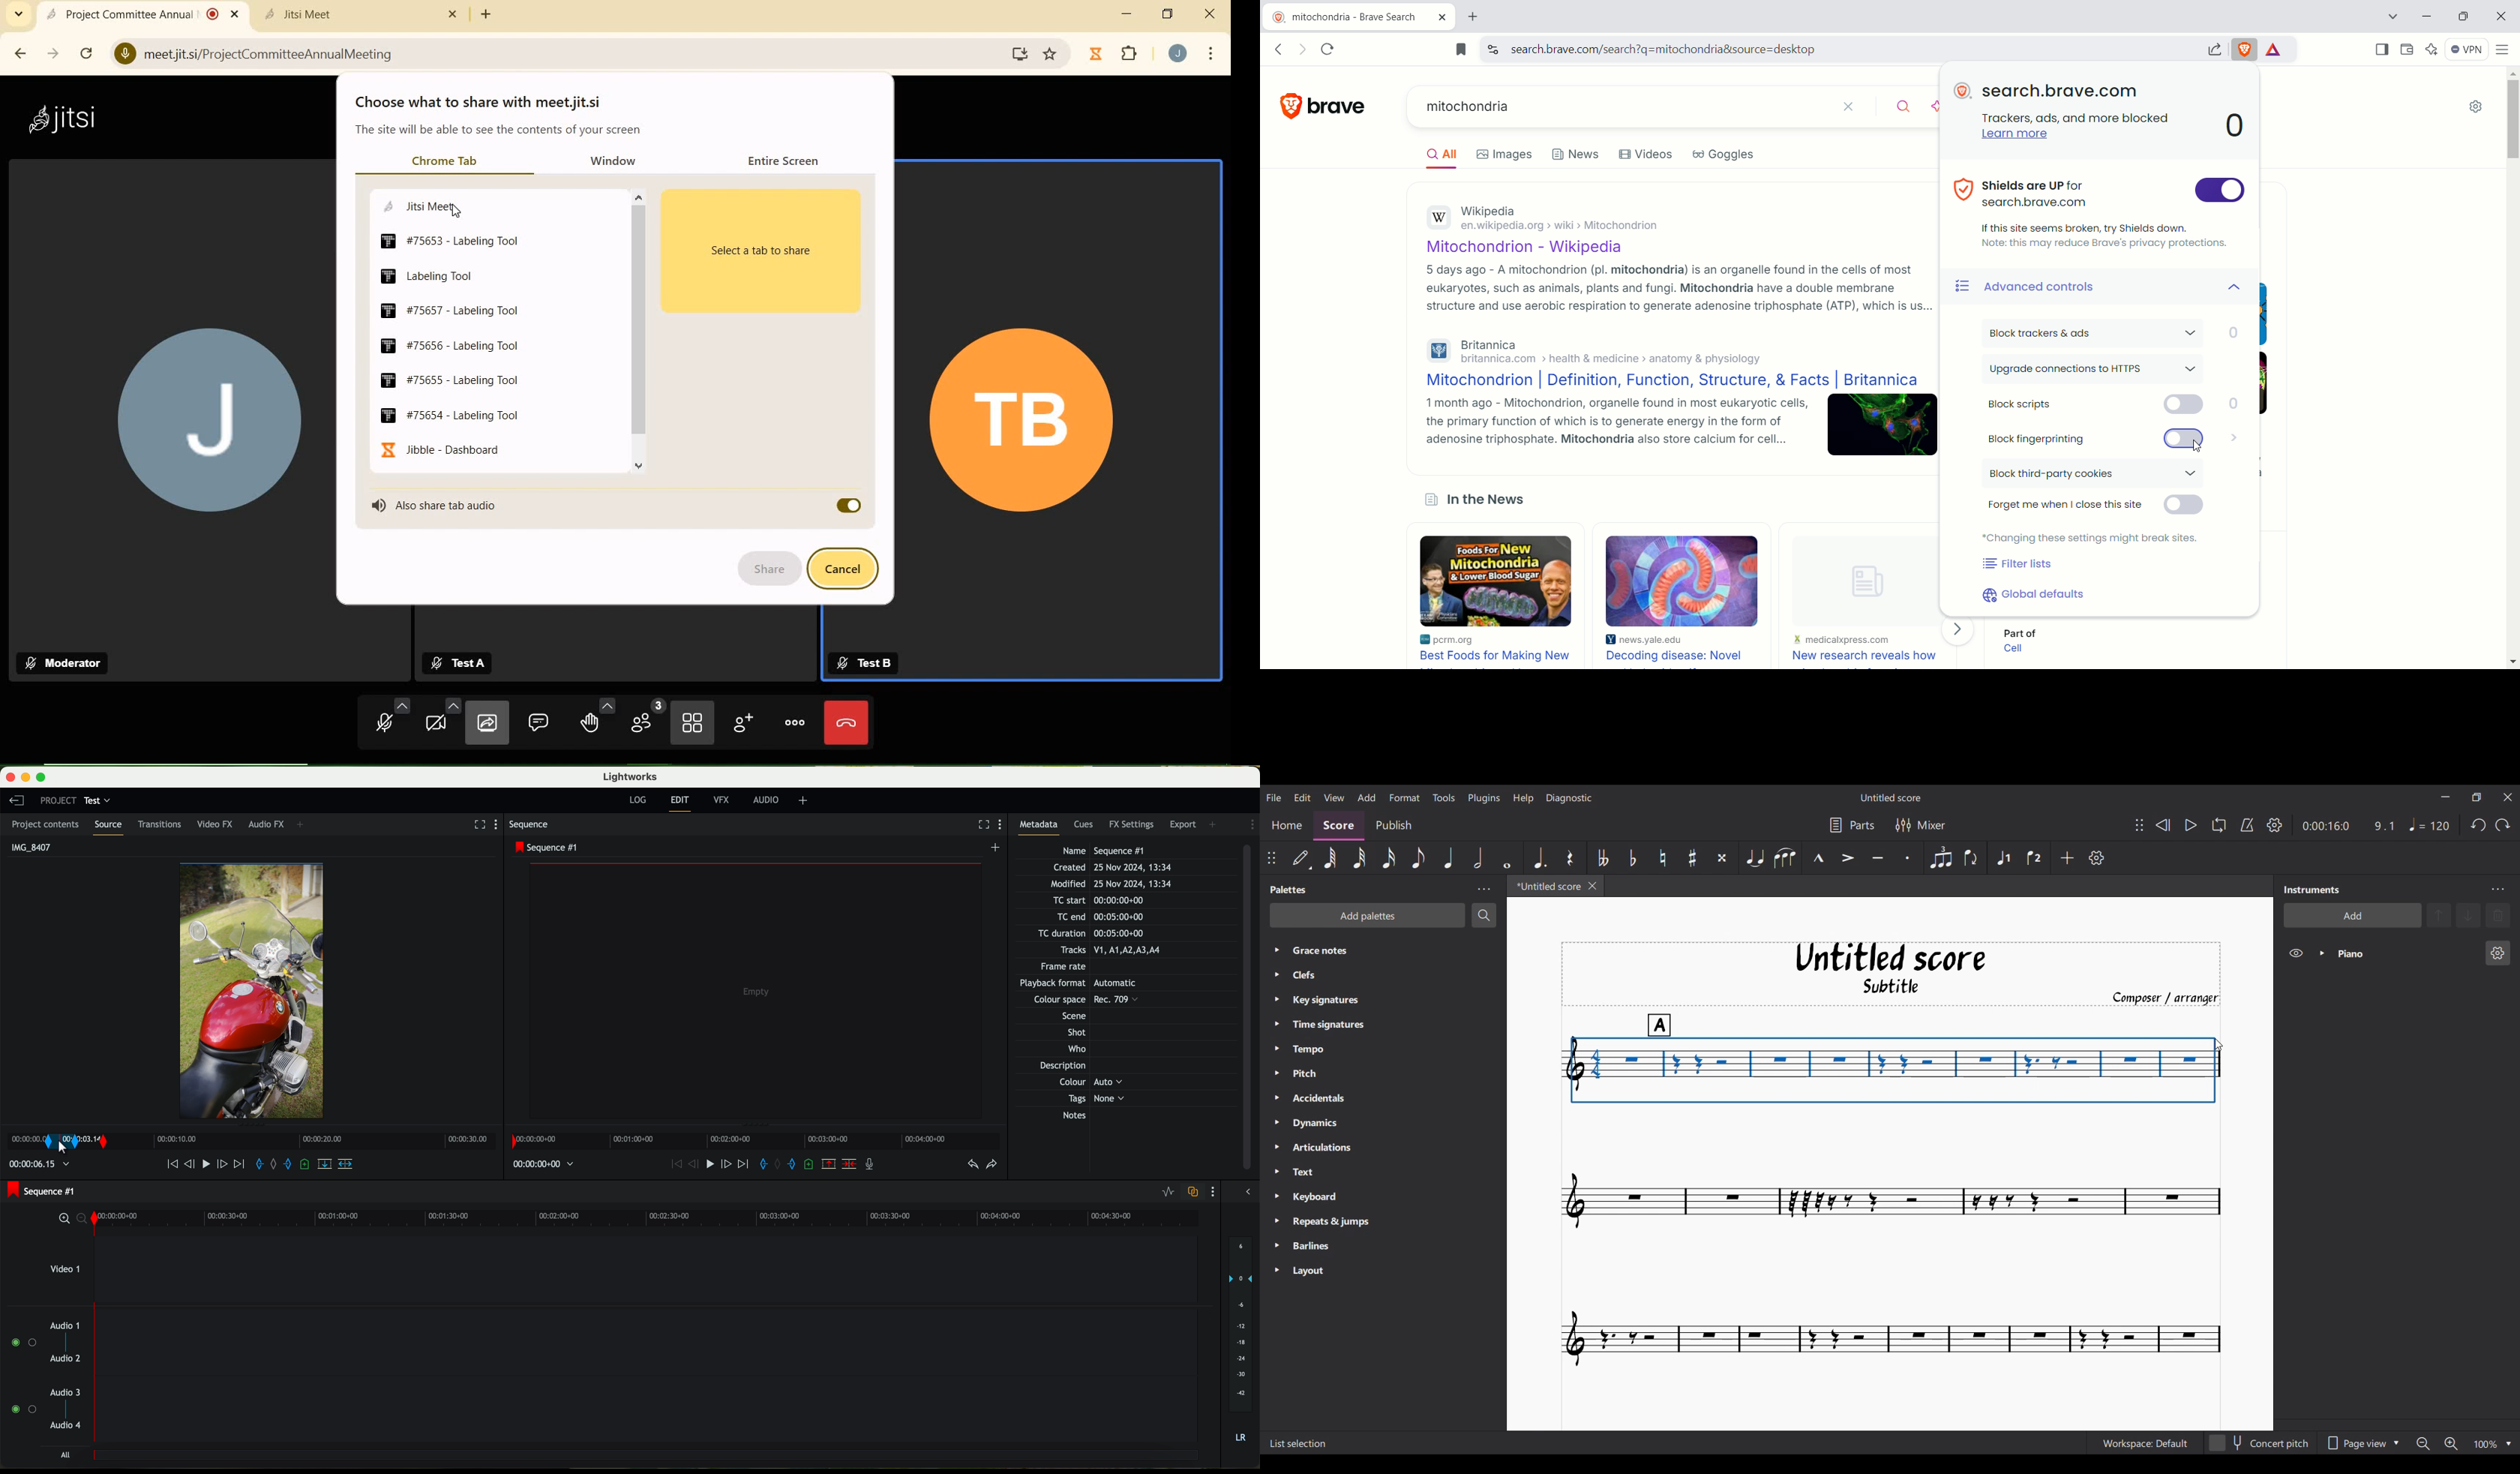 The image size is (2520, 1484). What do you see at coordinates (1337, 1001) in the screenshot?
I see `Key signatures.` at bounding box center [1337, 1001].